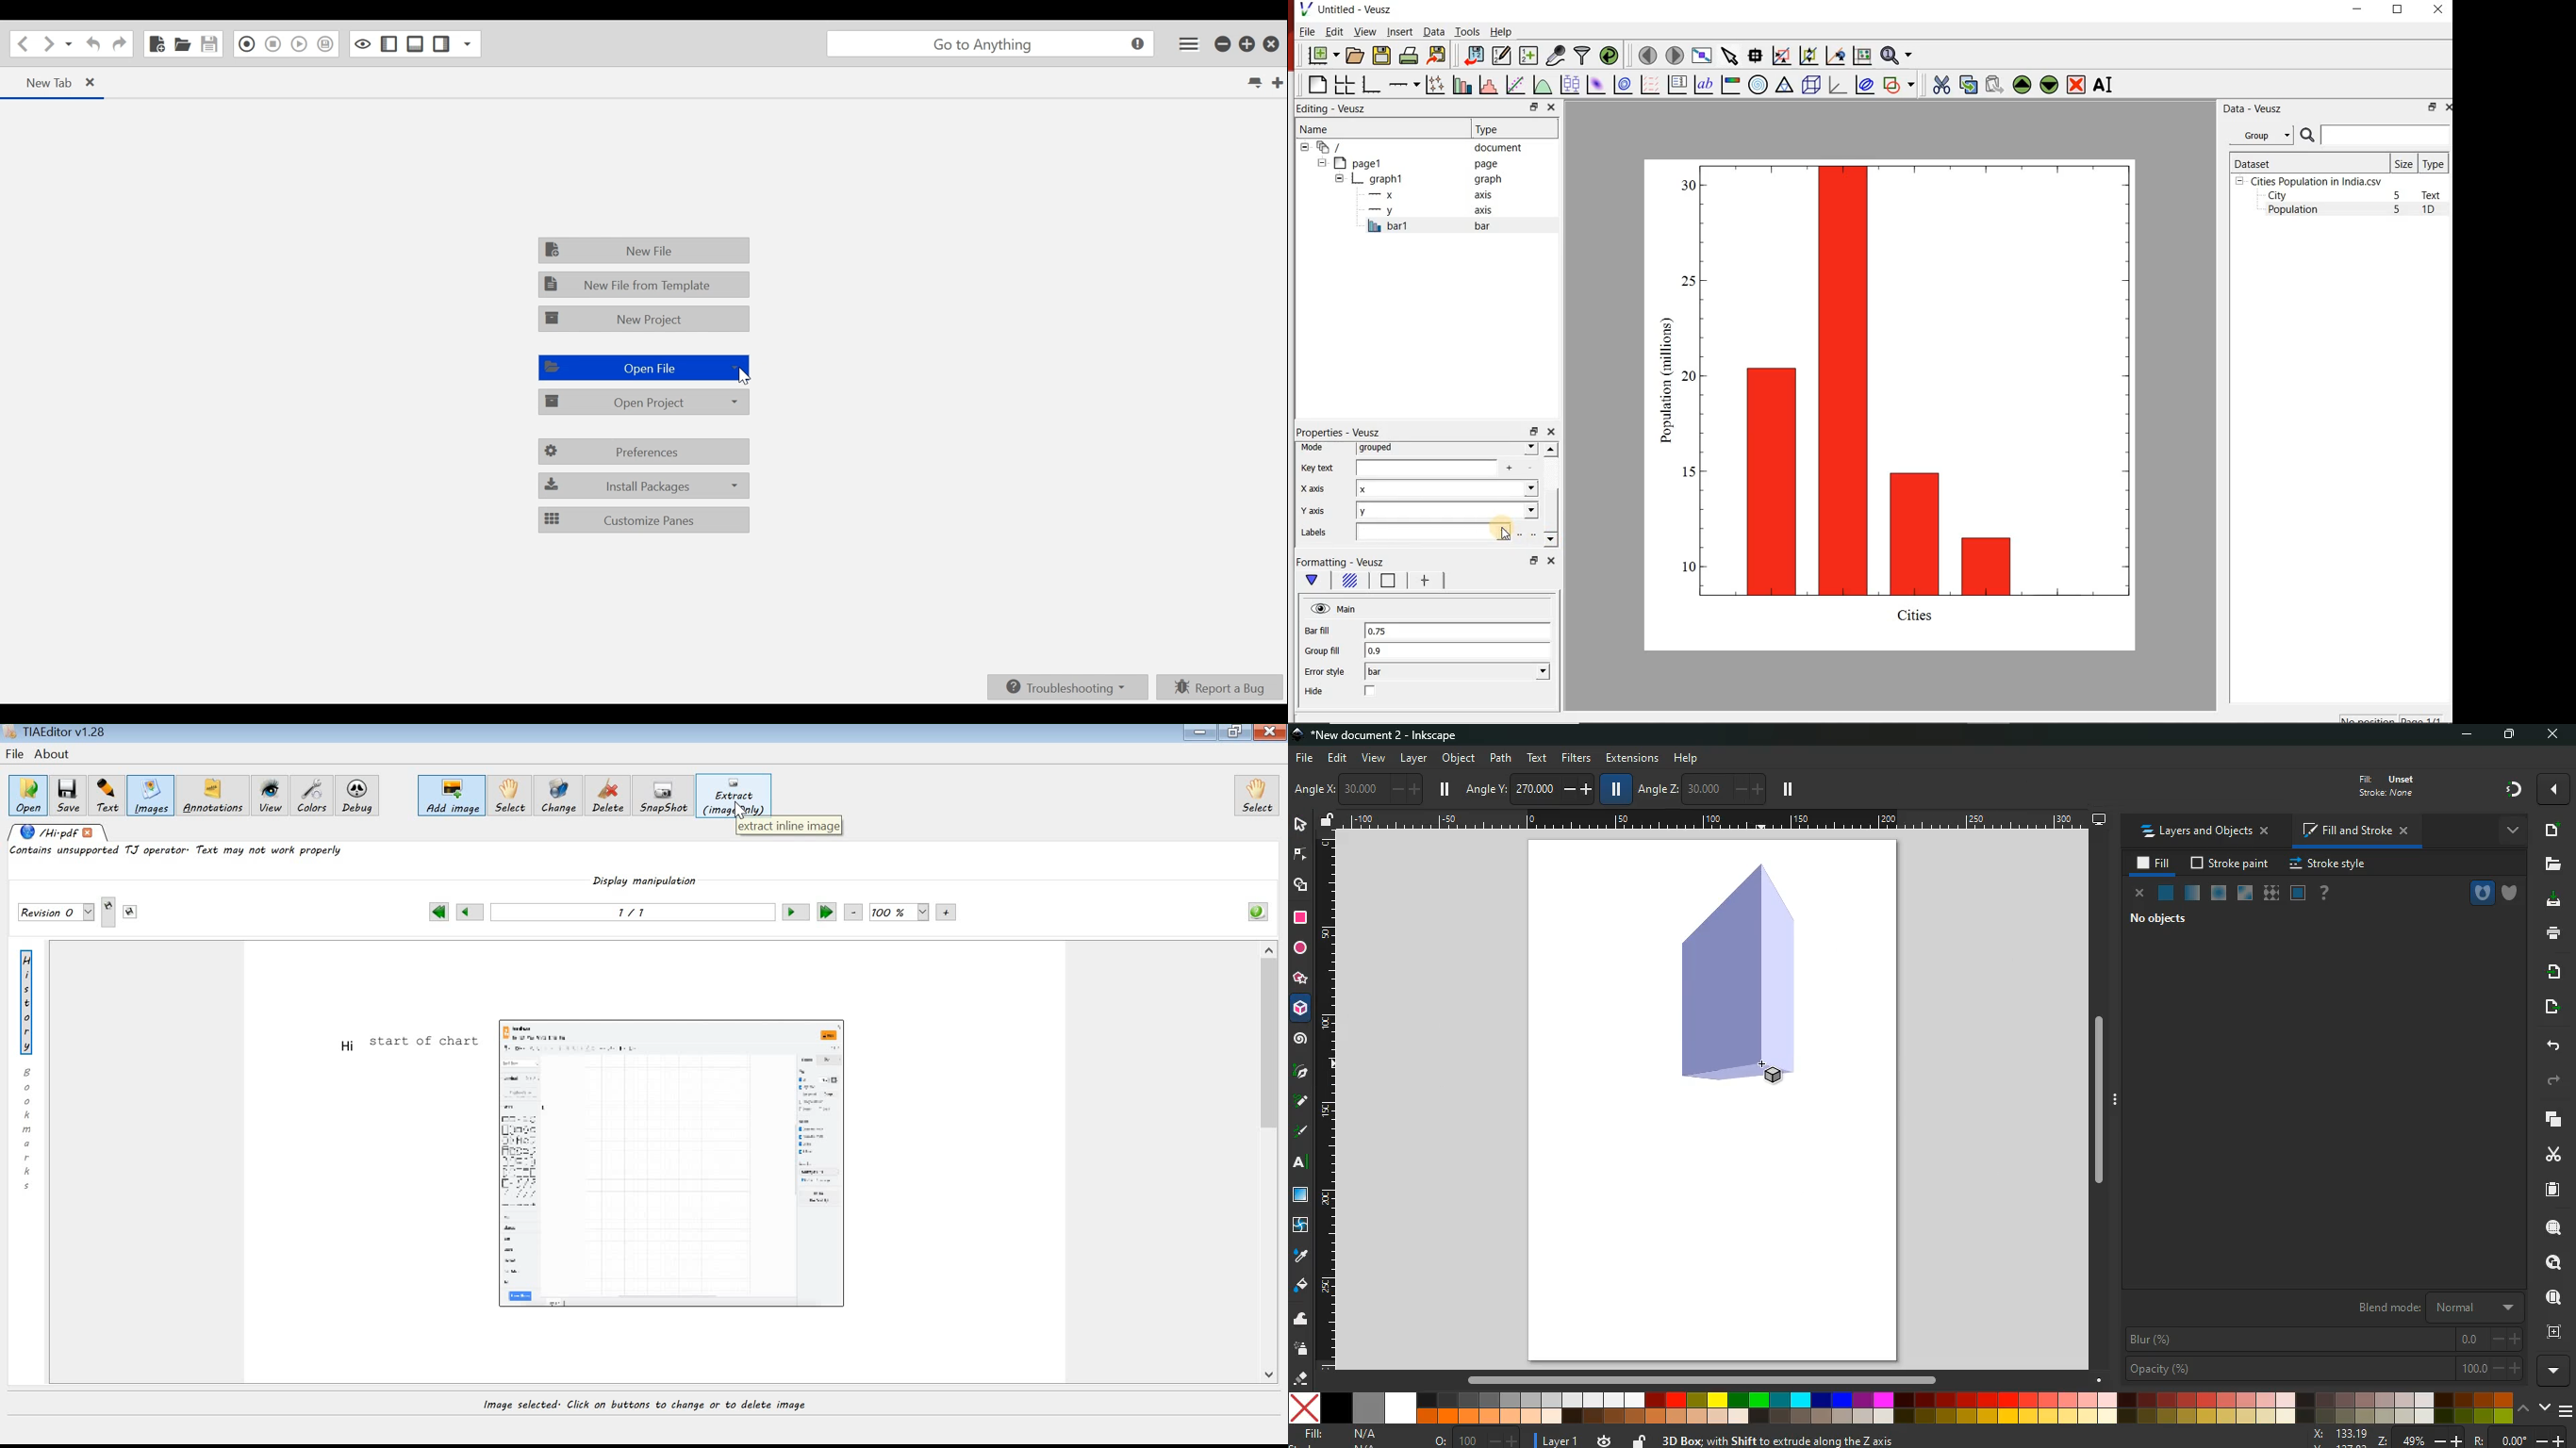  What do you see at coordinates (1554, 55) in the screenshot?
I see `capture remote data` at bounding box center [1554, 55].